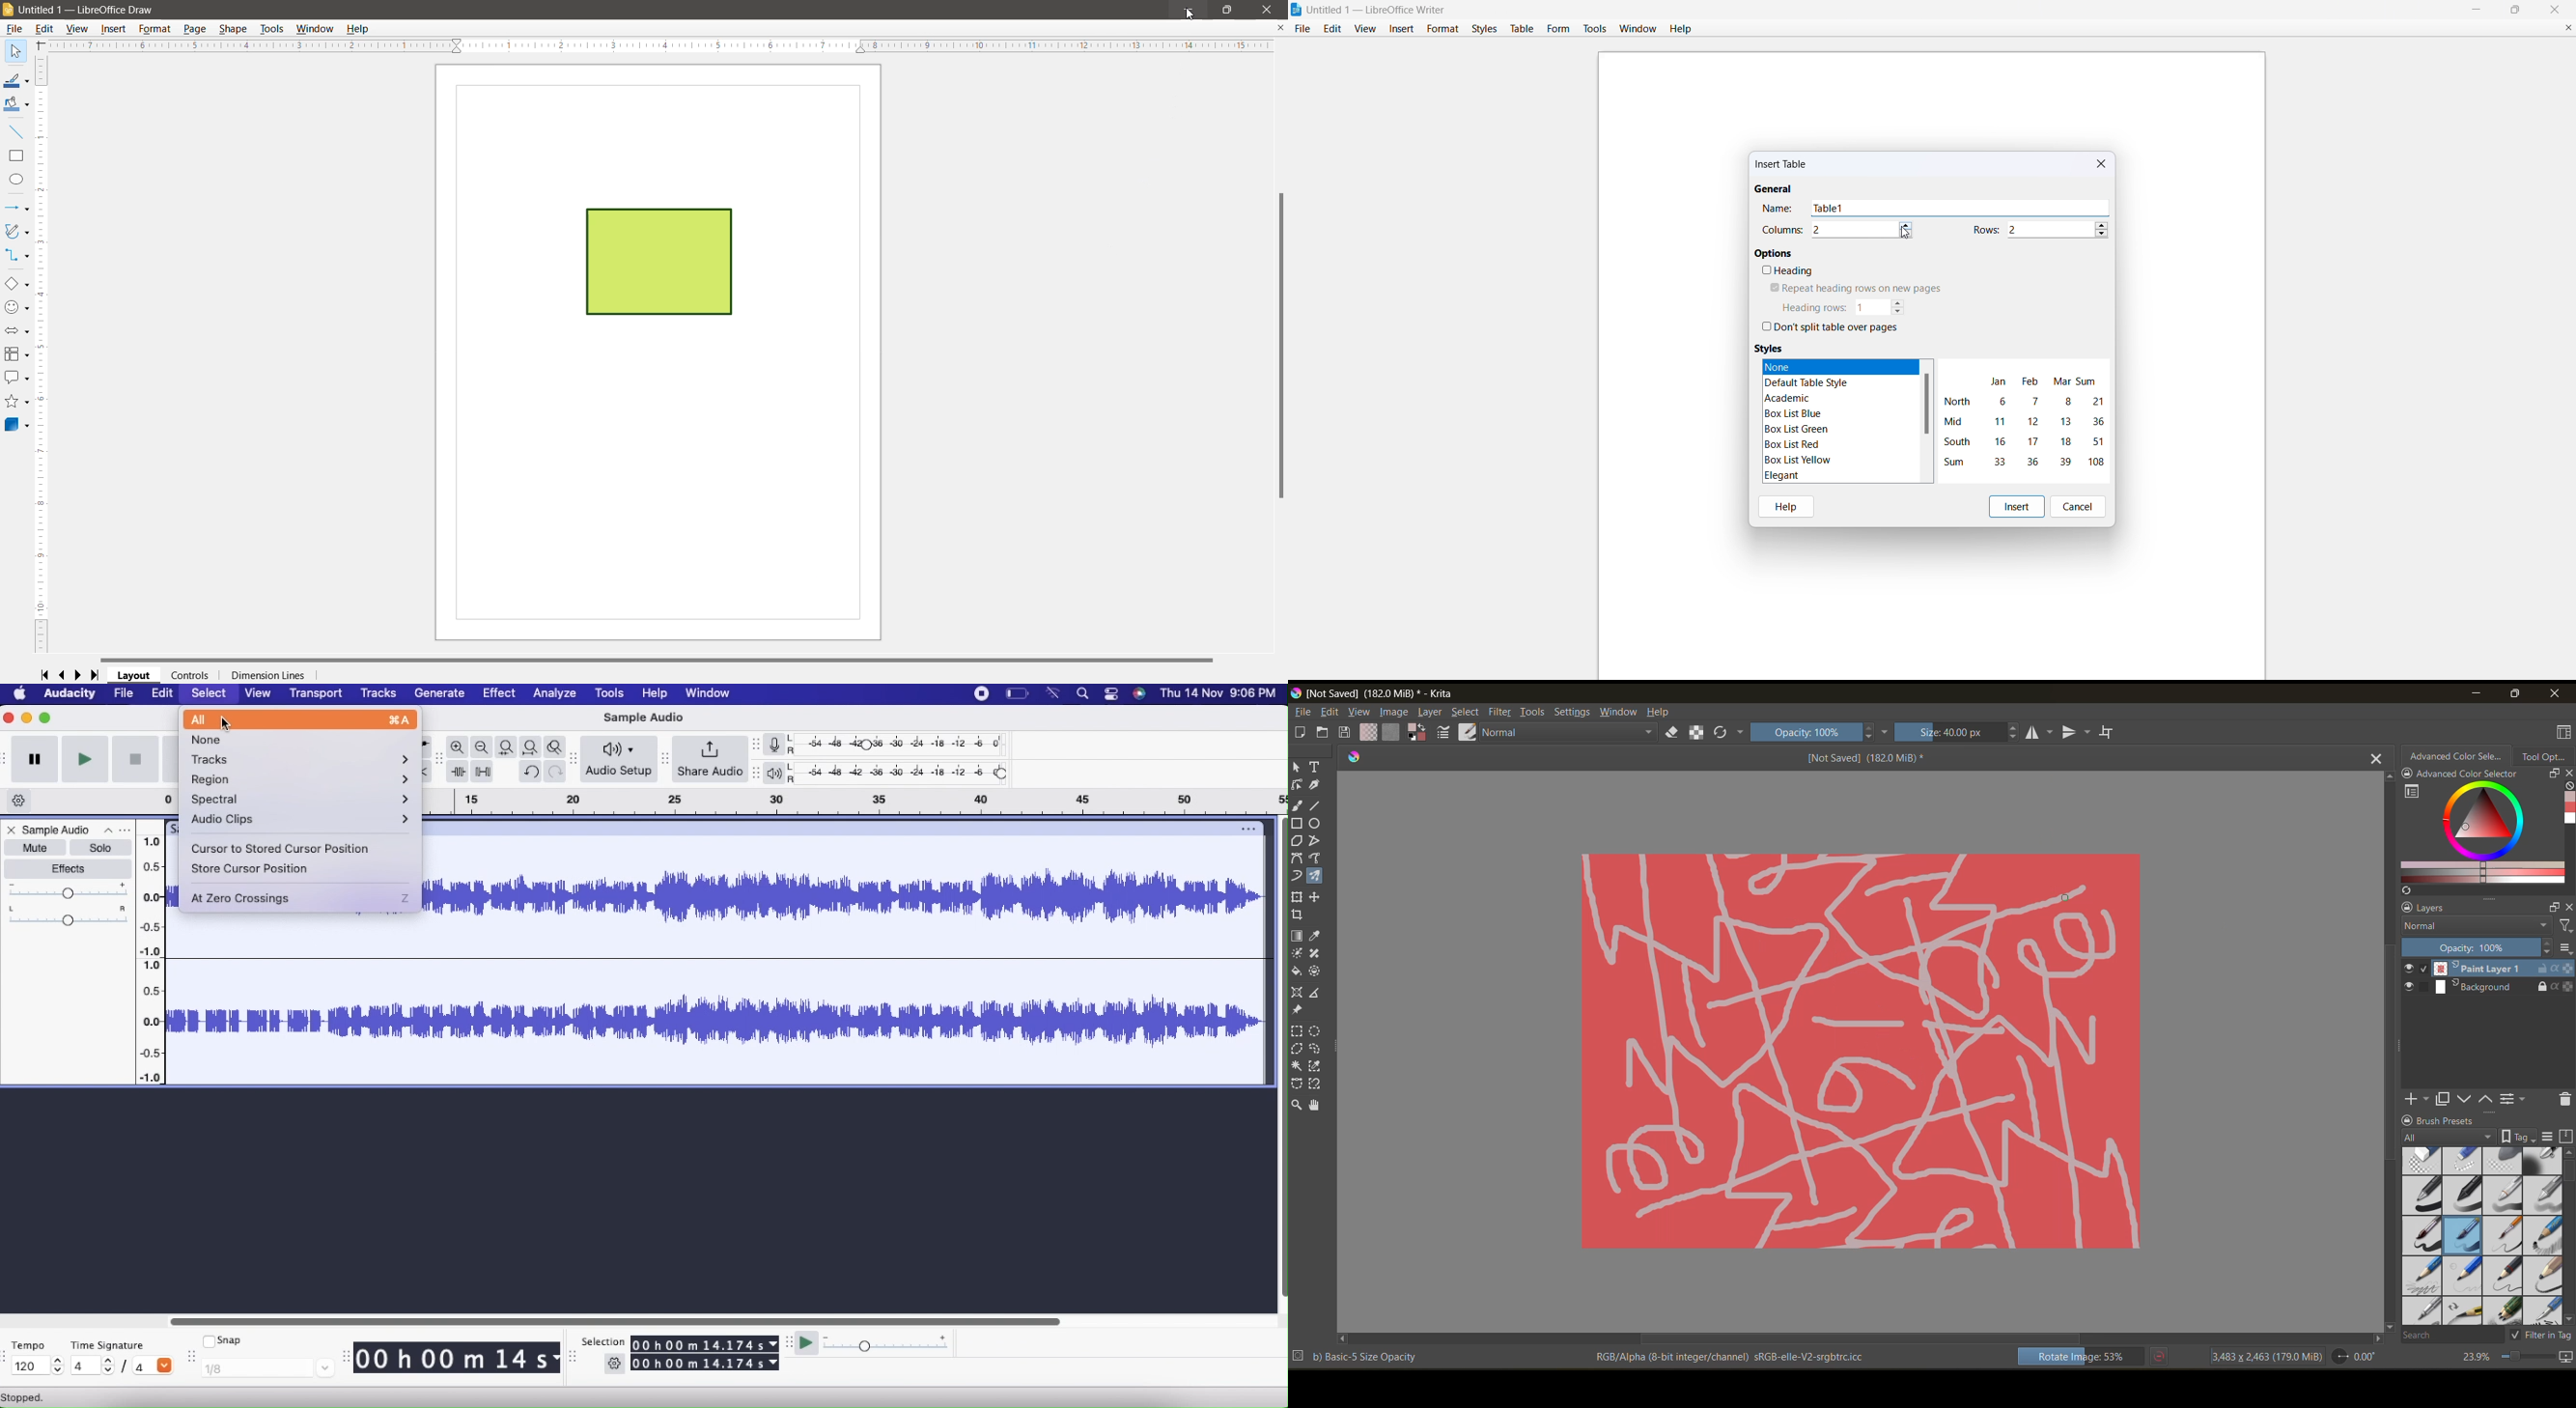 The image size is (2576, 1428). I want to click on edit, so click(1331, 29).